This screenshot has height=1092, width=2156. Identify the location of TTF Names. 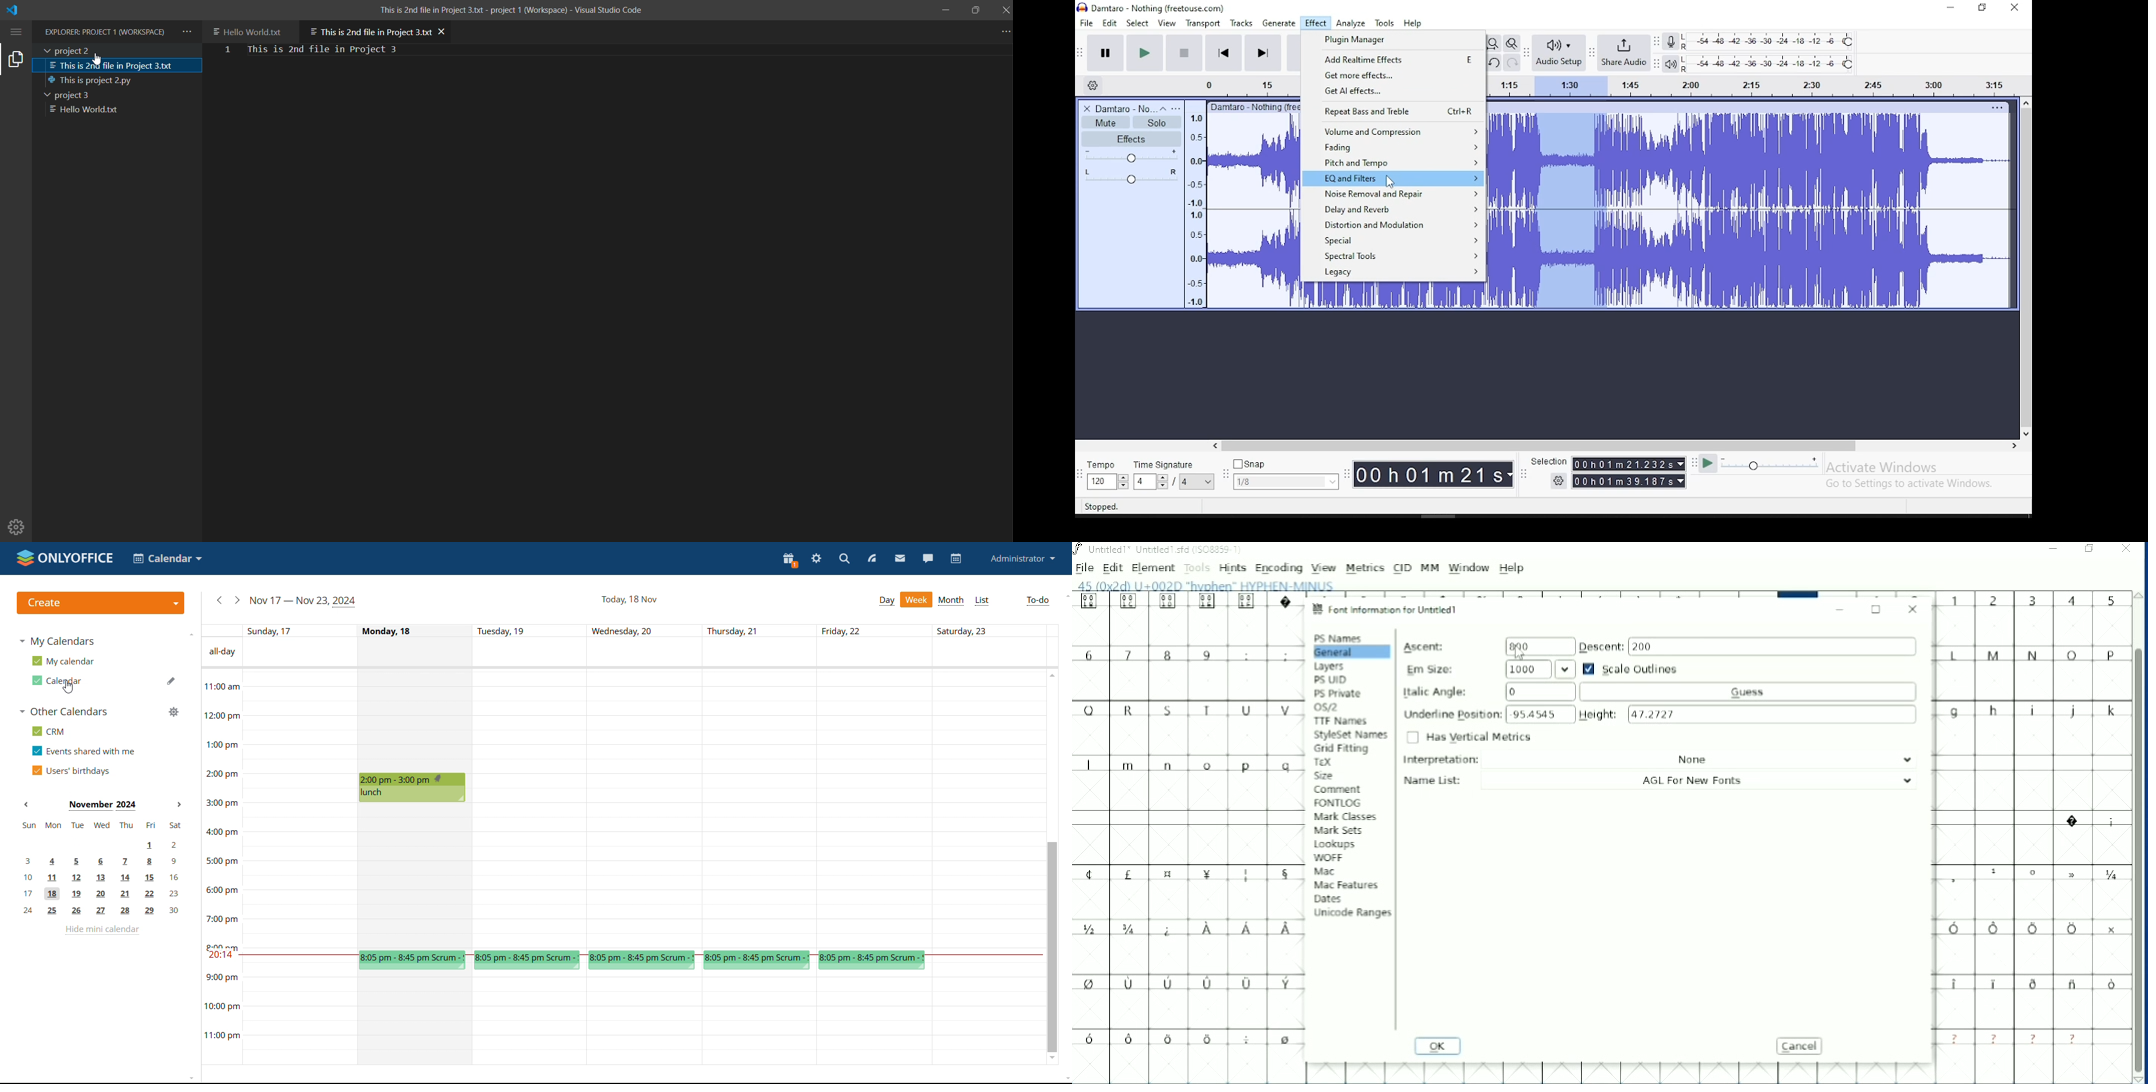
(1341, 721).